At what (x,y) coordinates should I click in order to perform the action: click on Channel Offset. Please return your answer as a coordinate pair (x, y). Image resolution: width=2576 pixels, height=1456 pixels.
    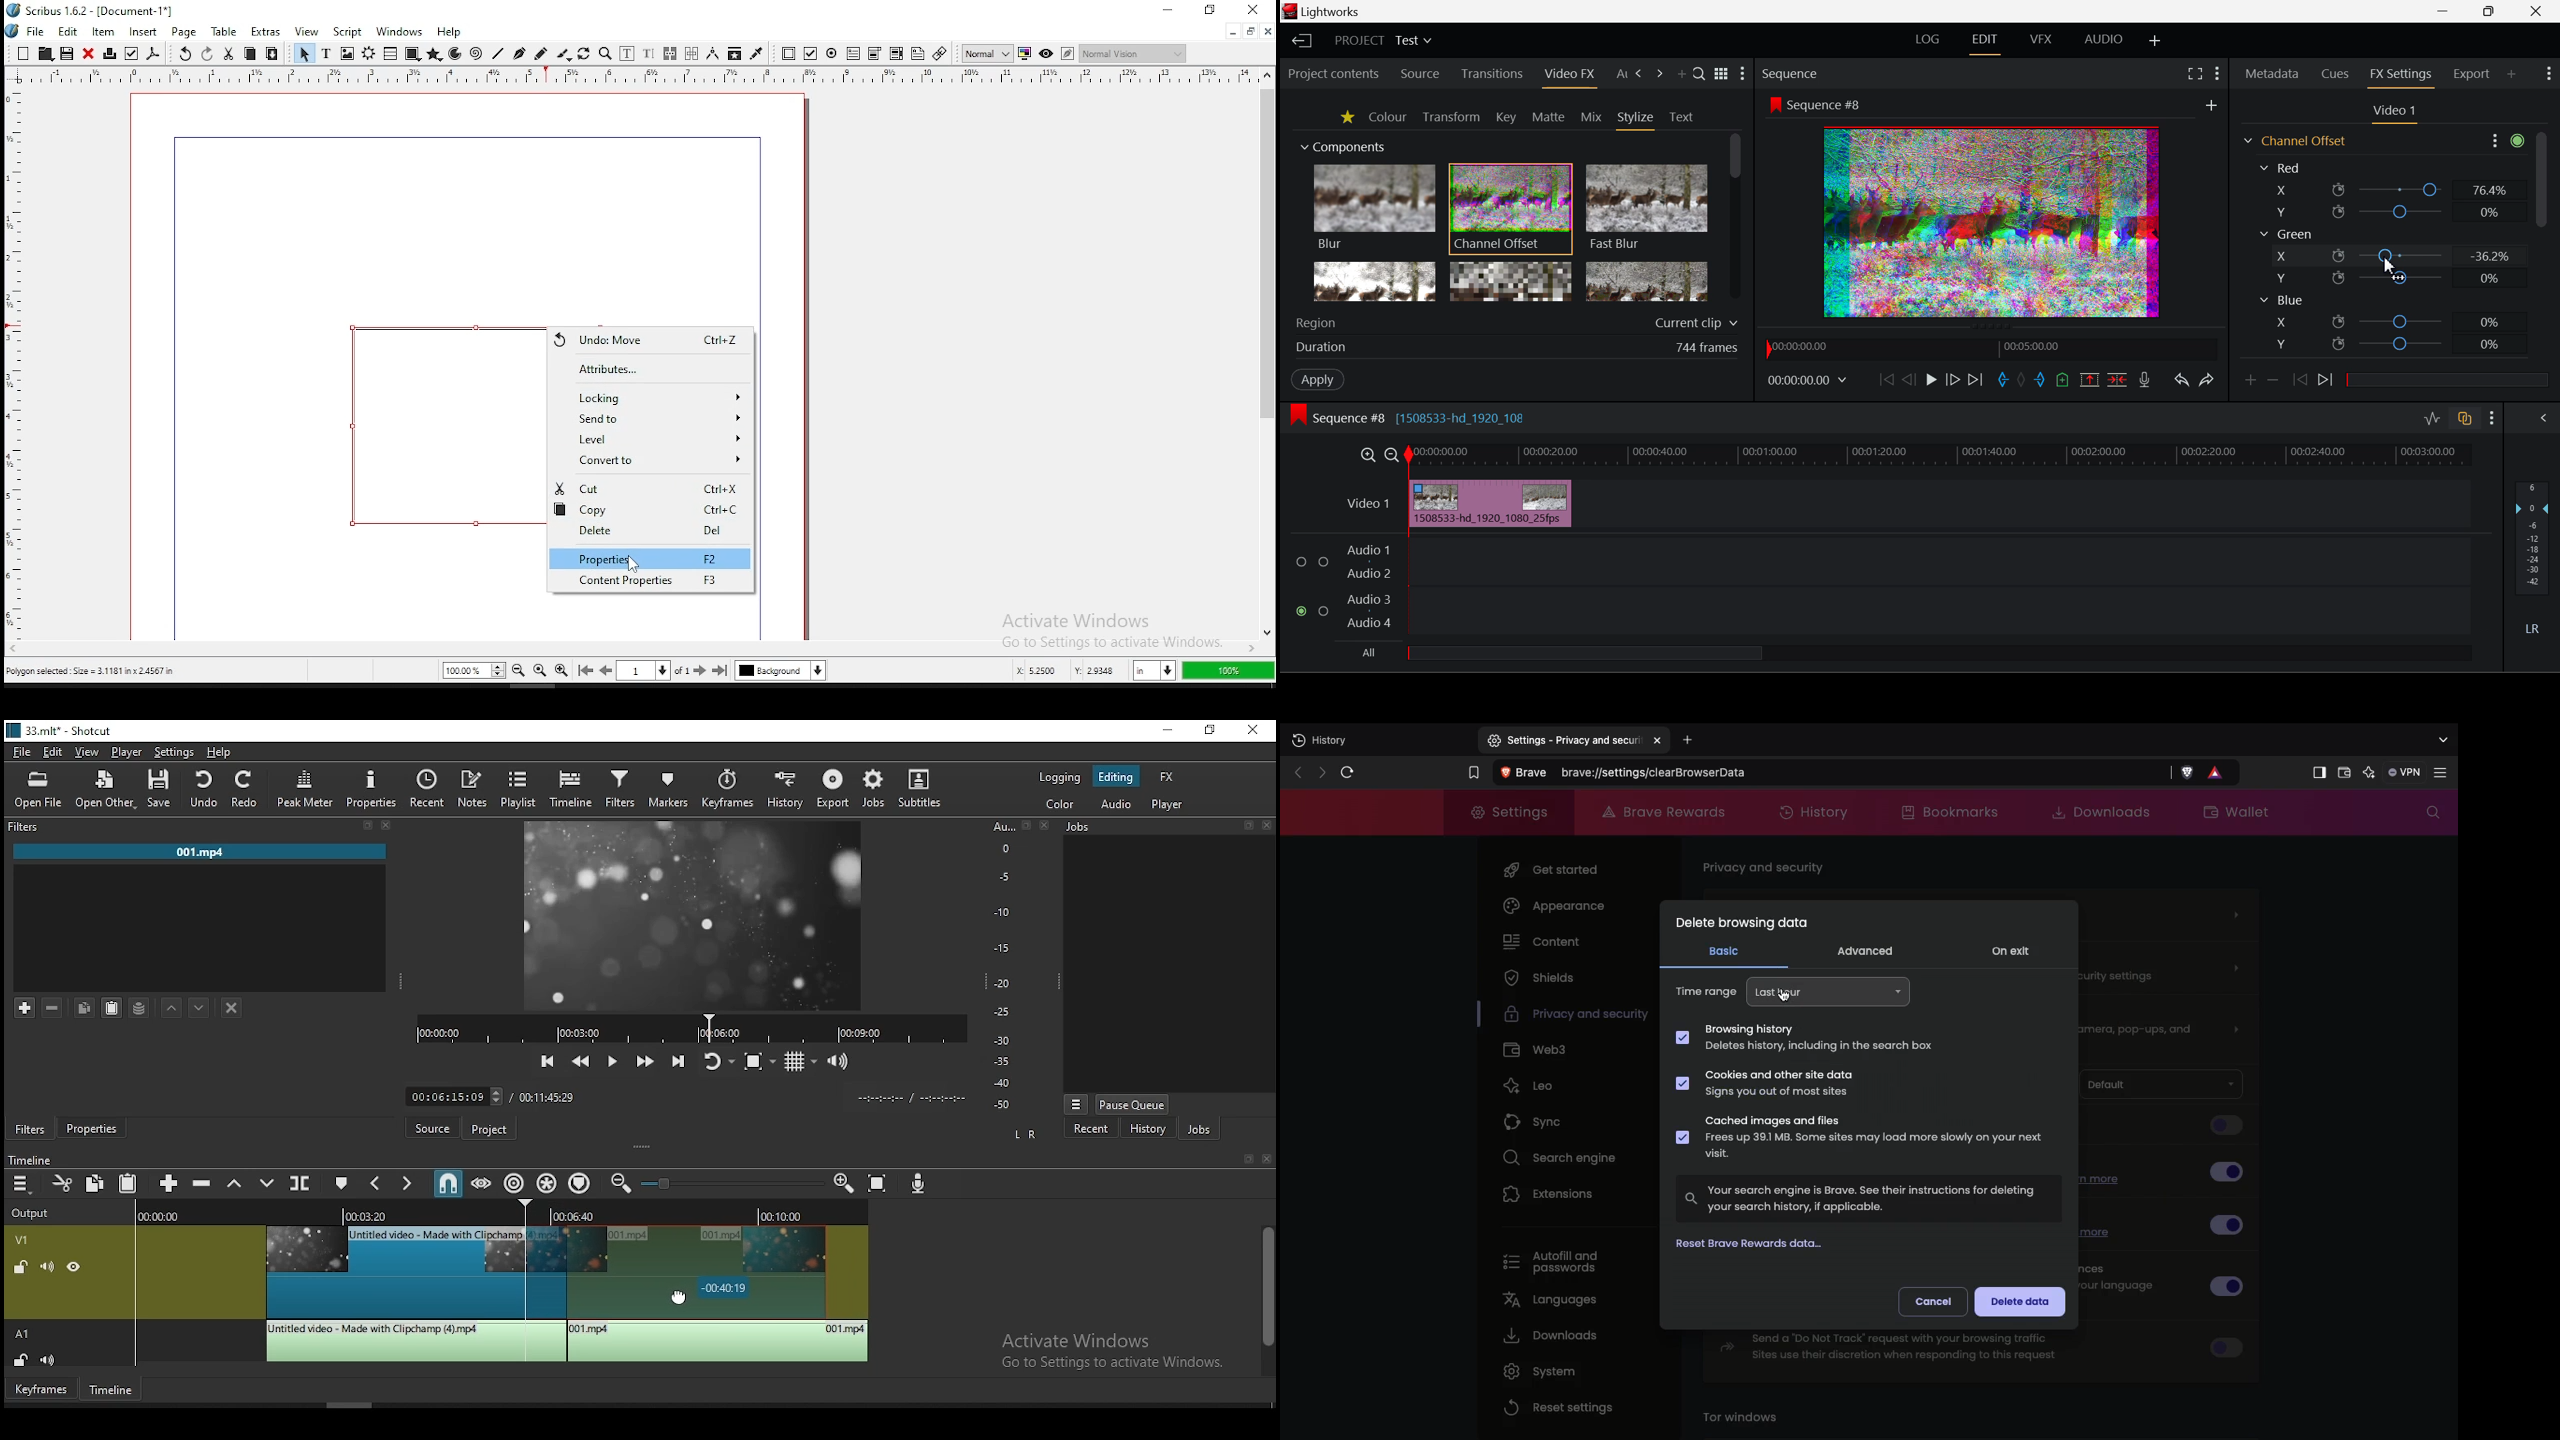
    Looking at the image, I should click on (2293, 141).